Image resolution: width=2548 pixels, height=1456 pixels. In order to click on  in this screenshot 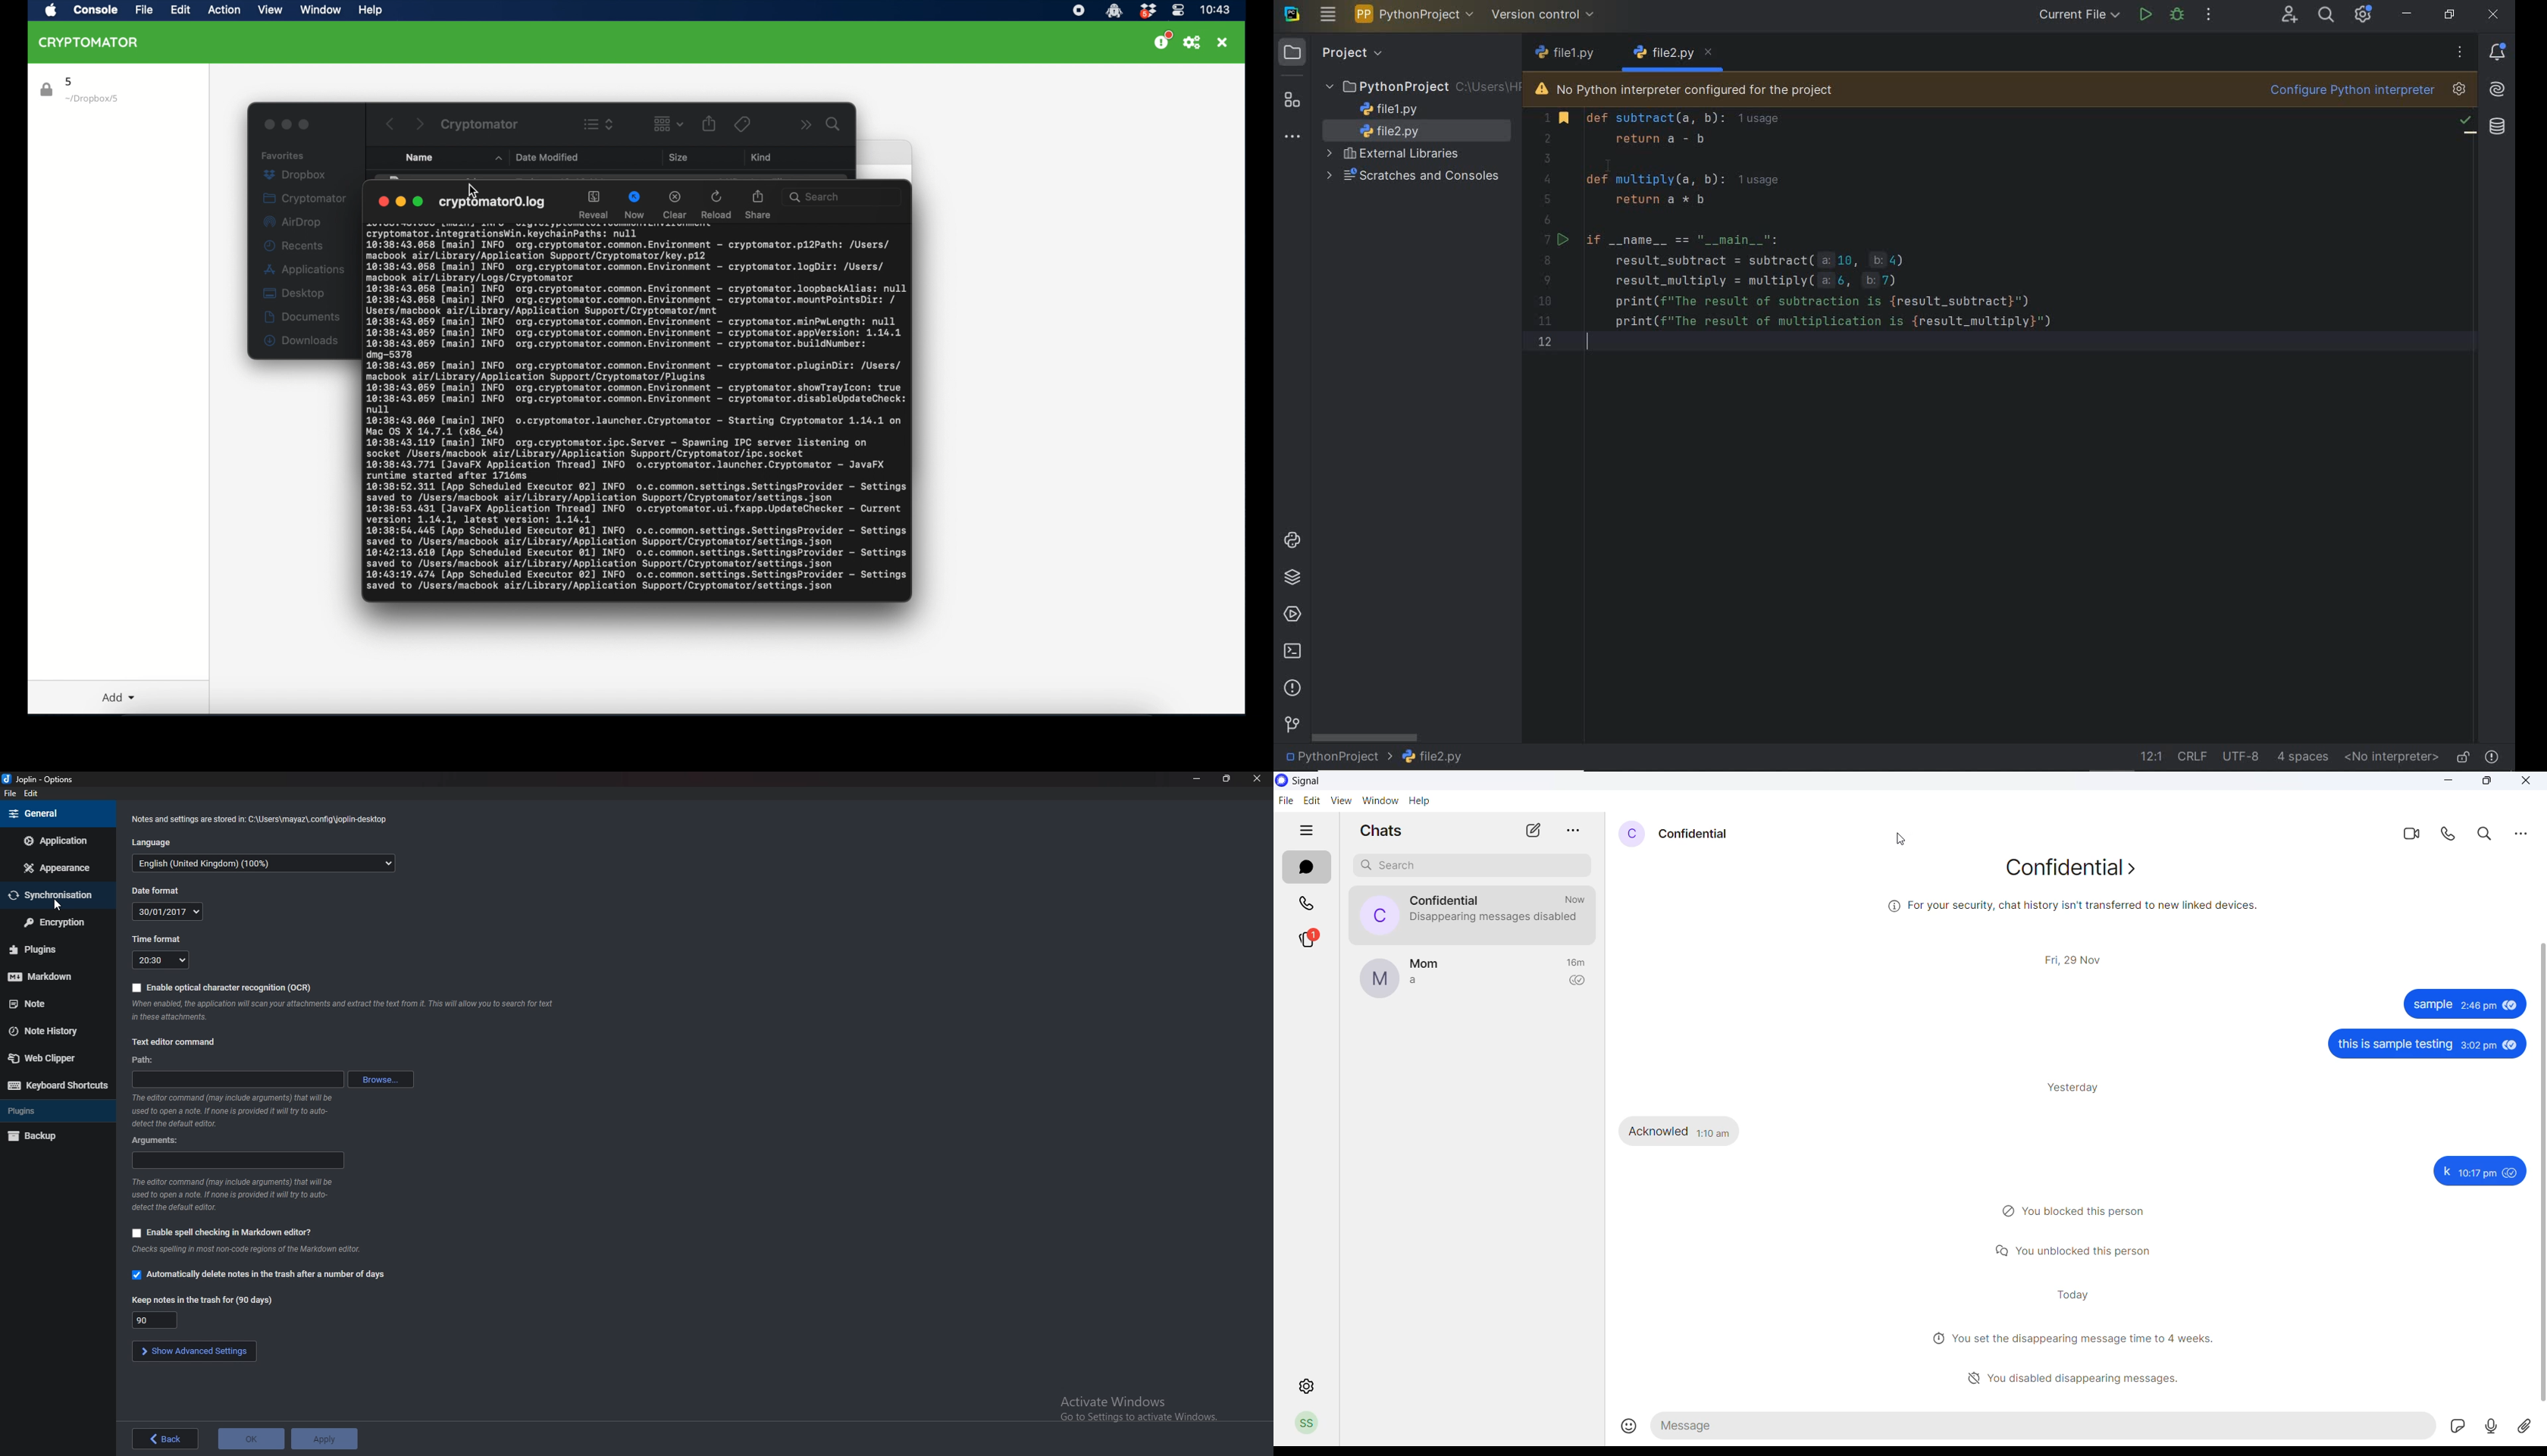, I will do `click(2456, 1427)`.